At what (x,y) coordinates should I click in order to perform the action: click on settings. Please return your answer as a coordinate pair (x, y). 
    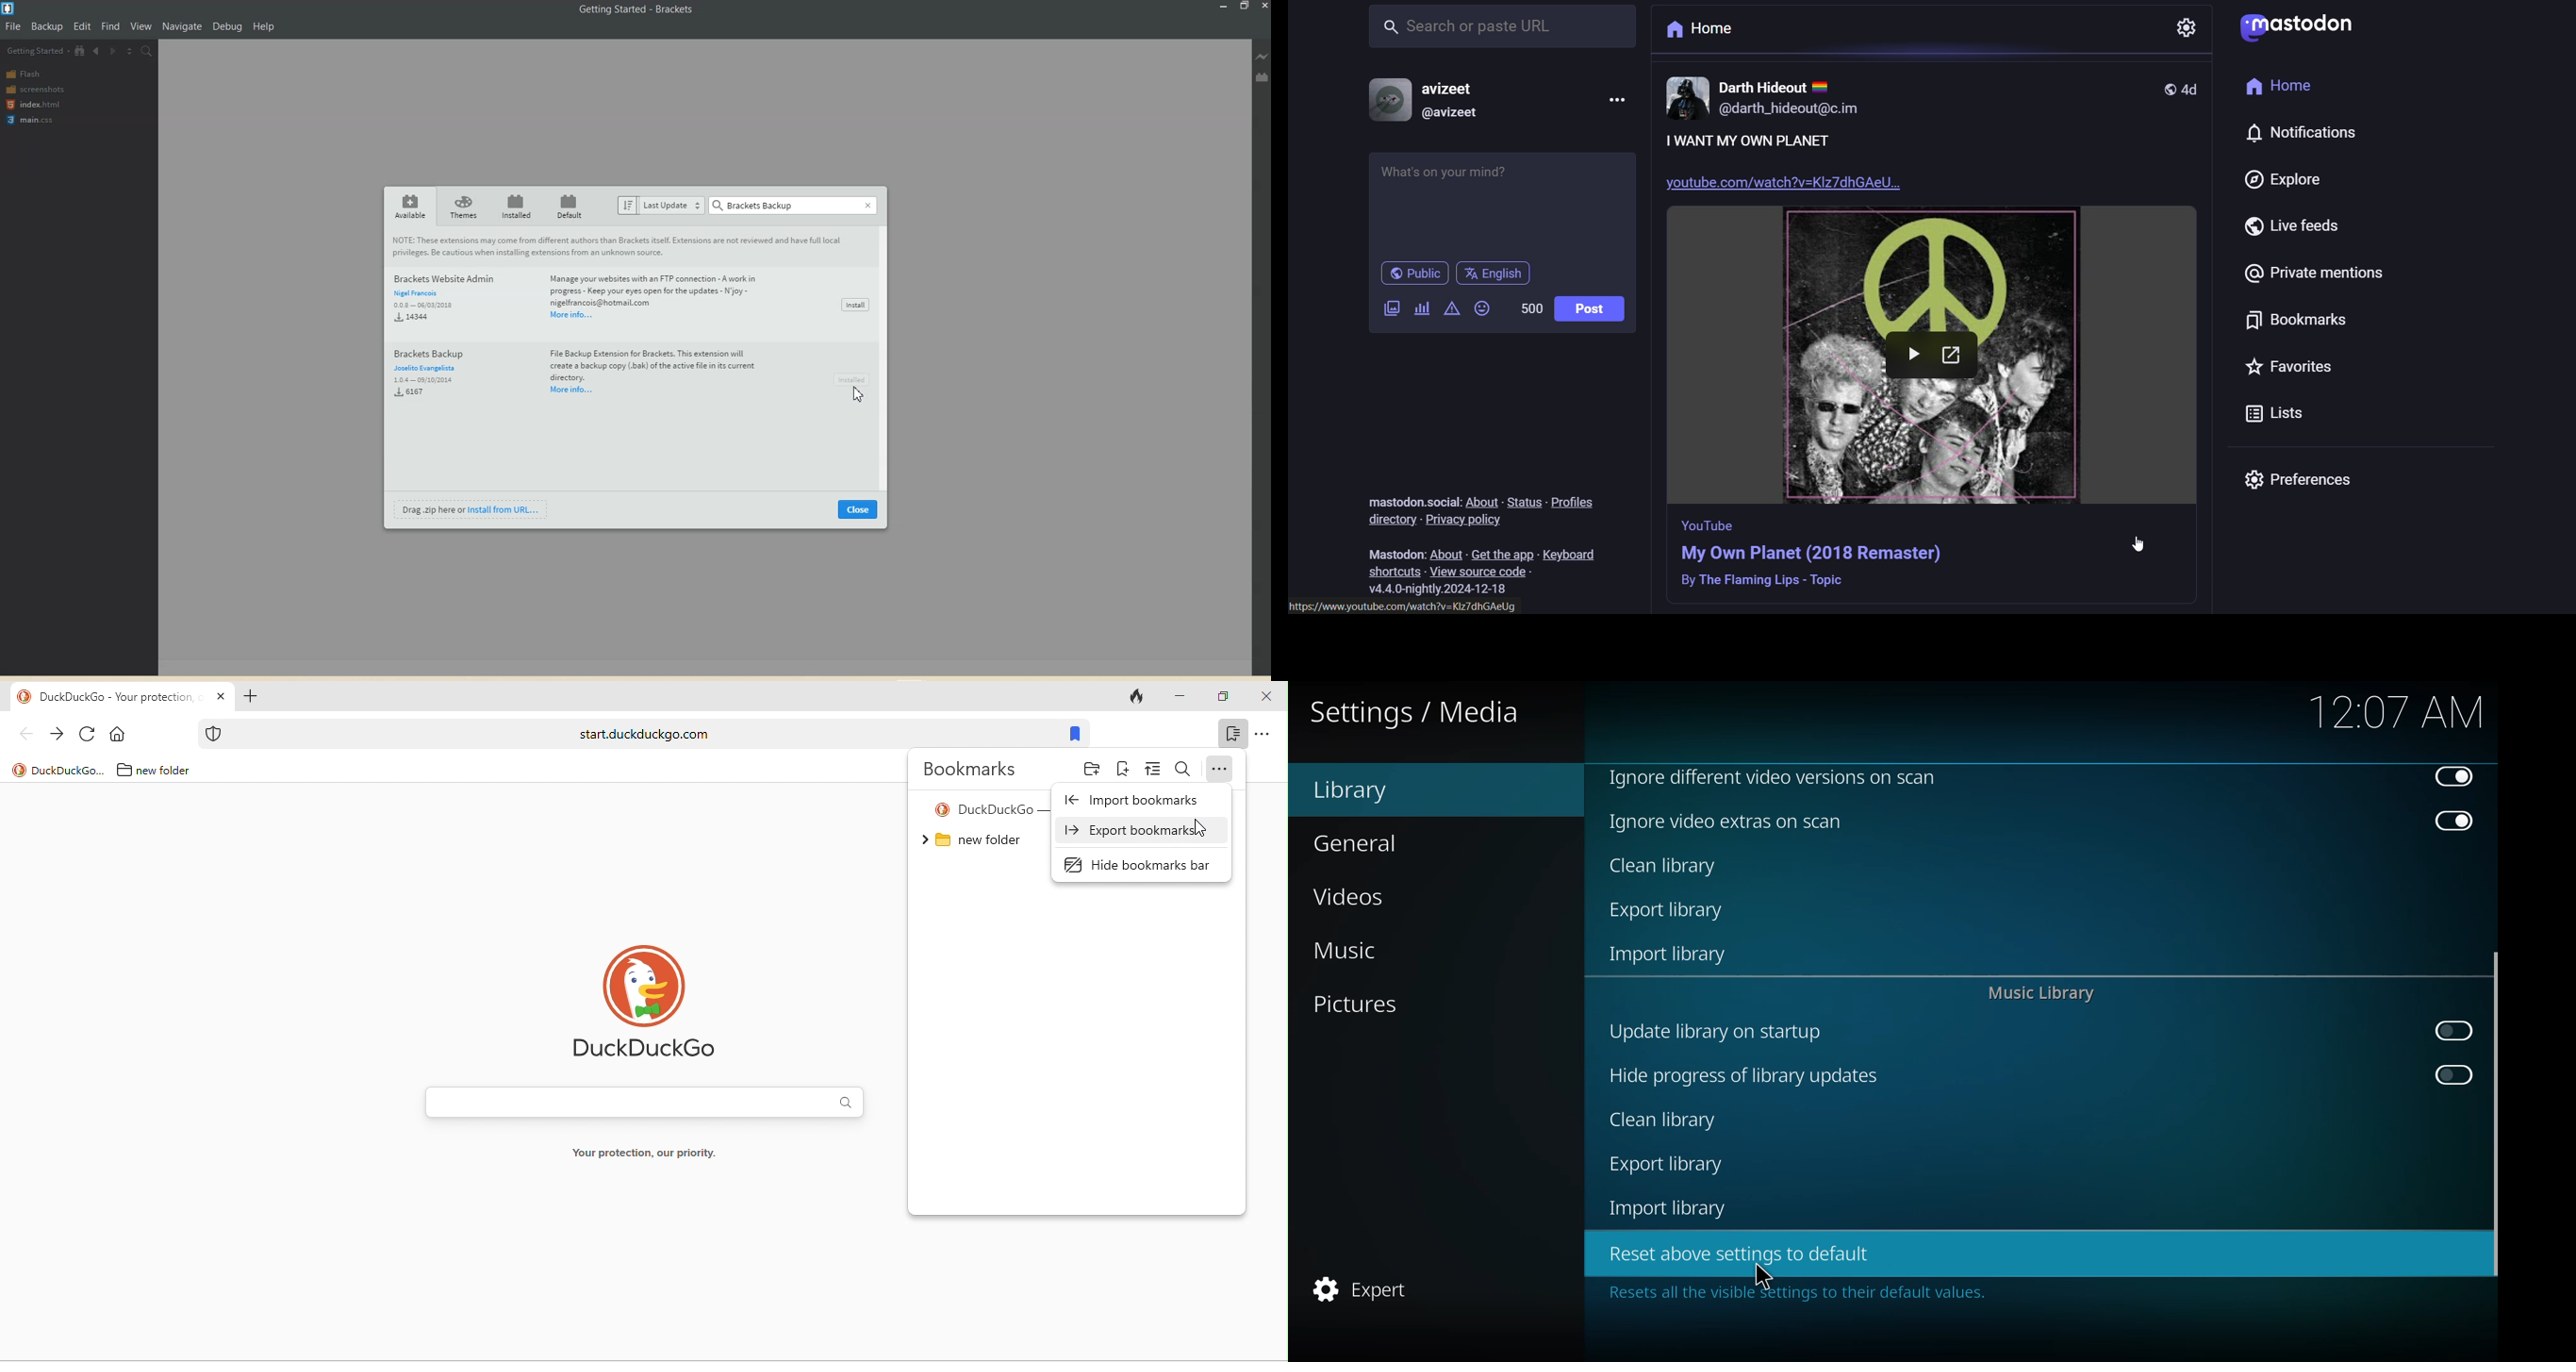
    Looking at the image, I should click on (2183, 28).